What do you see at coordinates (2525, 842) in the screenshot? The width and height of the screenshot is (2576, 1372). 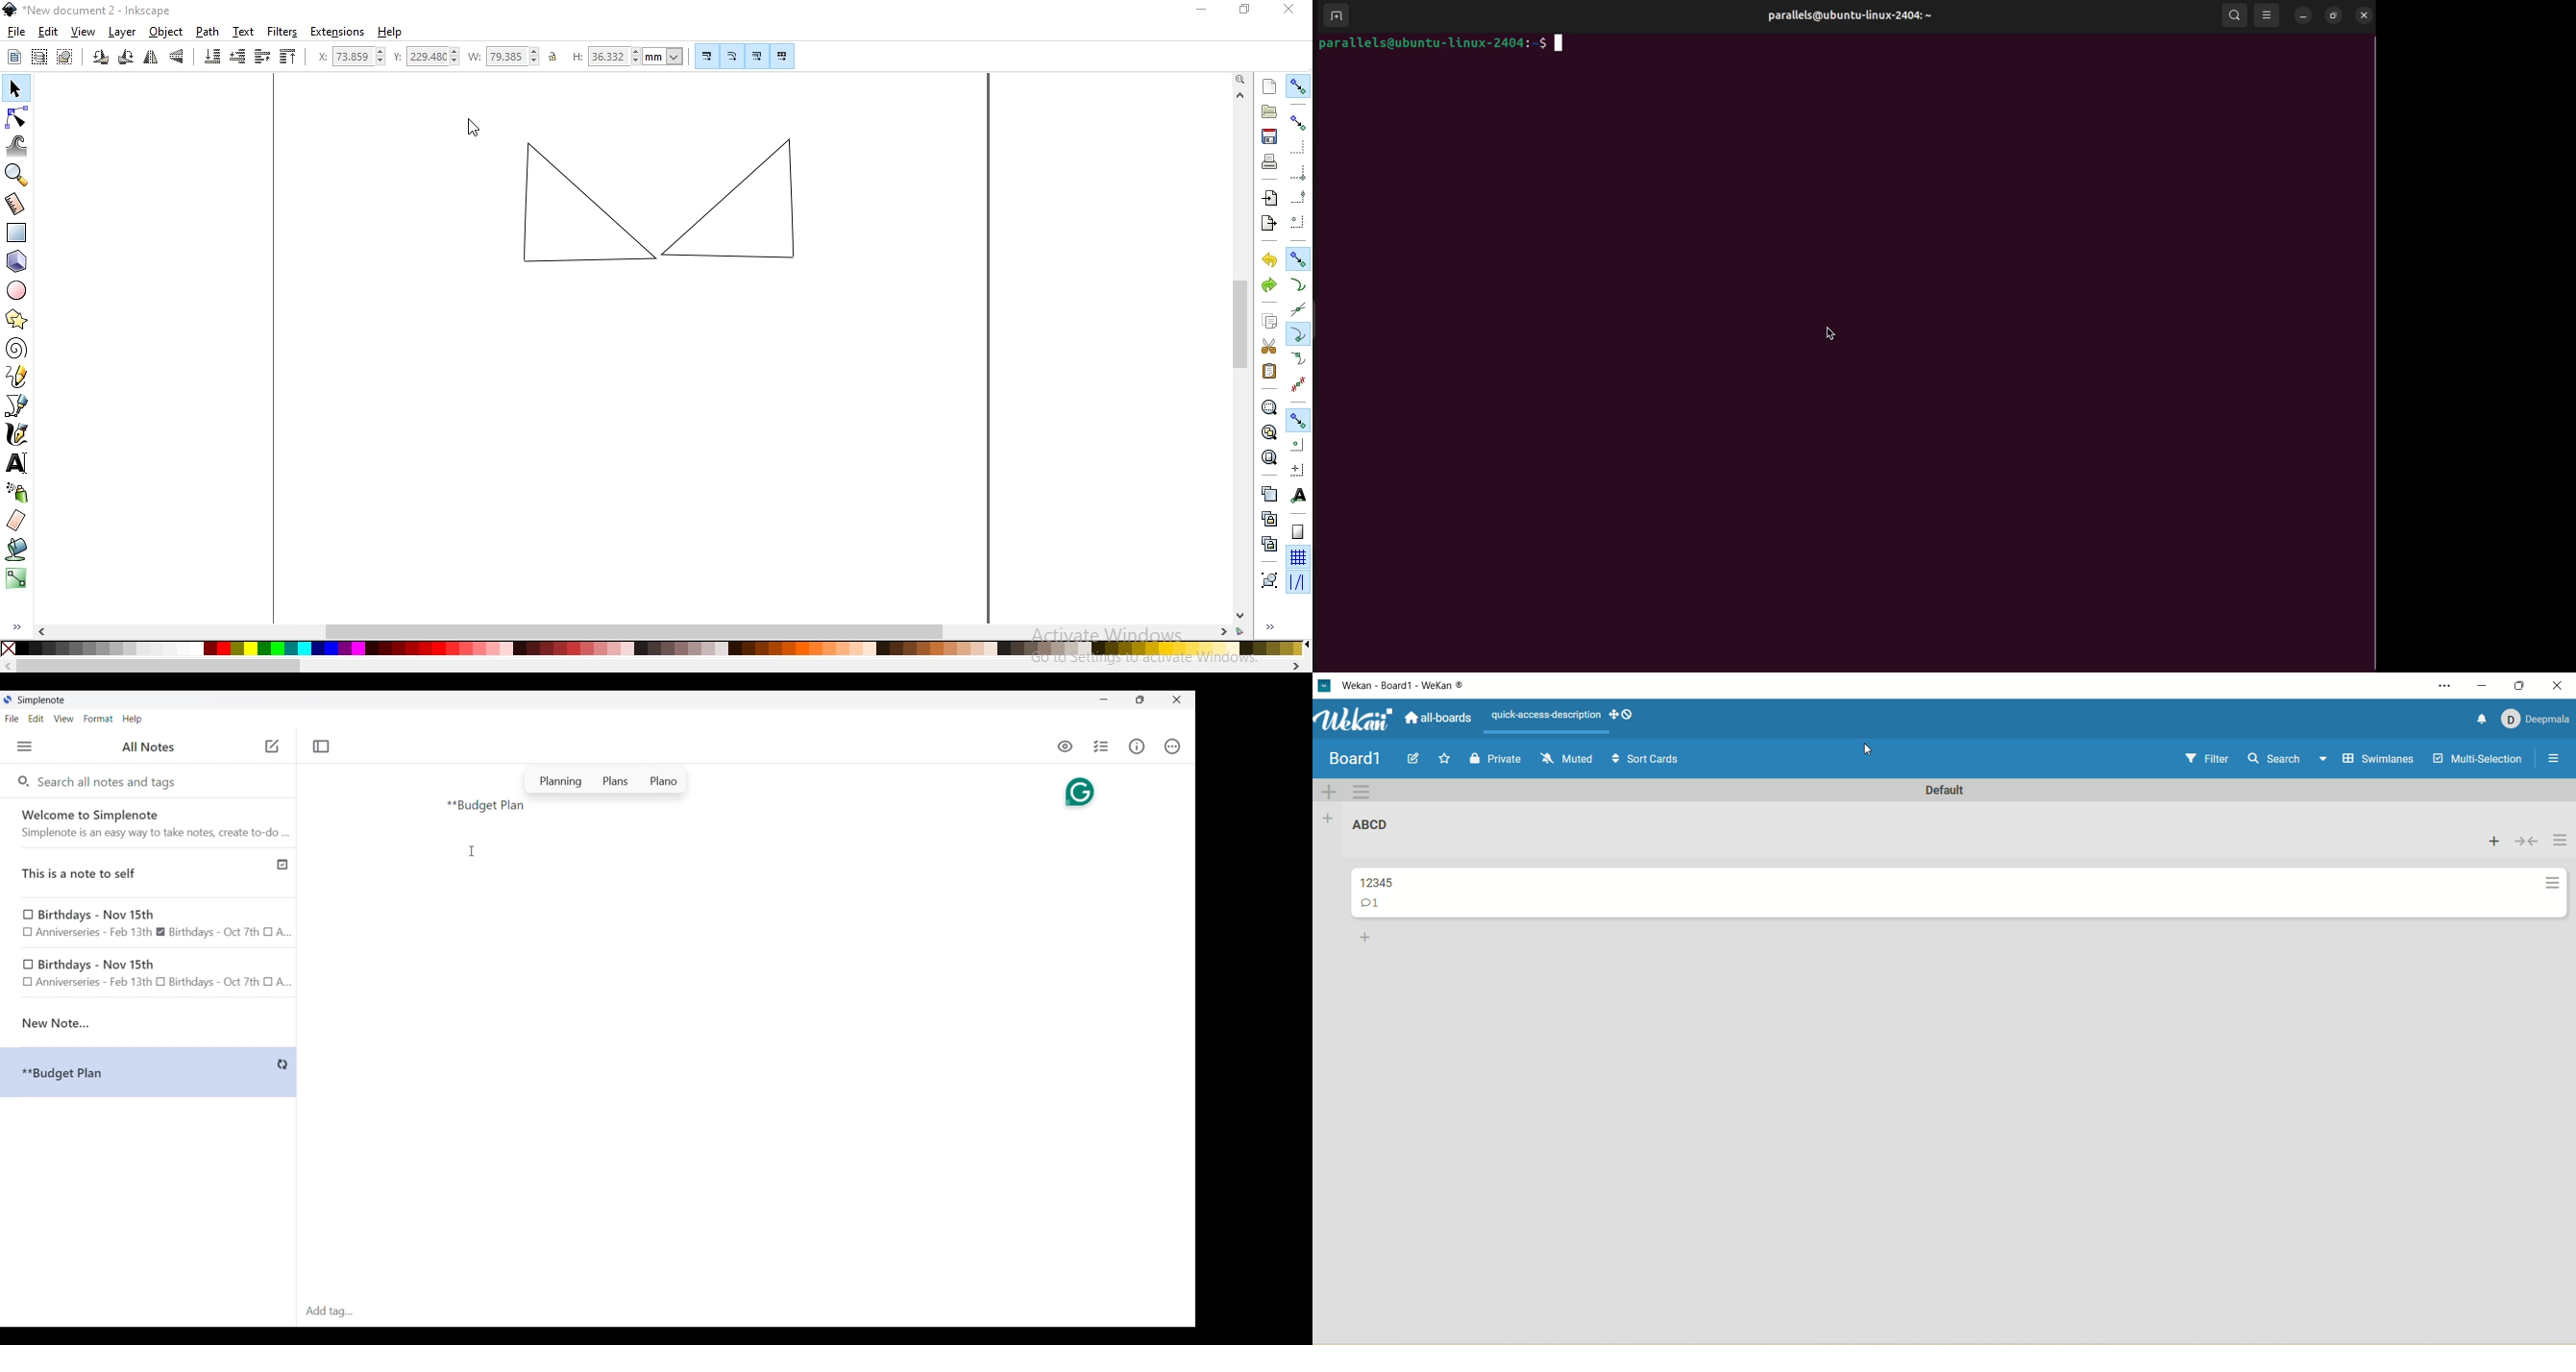 I see `collapse` at bounding box center [2525, 842].